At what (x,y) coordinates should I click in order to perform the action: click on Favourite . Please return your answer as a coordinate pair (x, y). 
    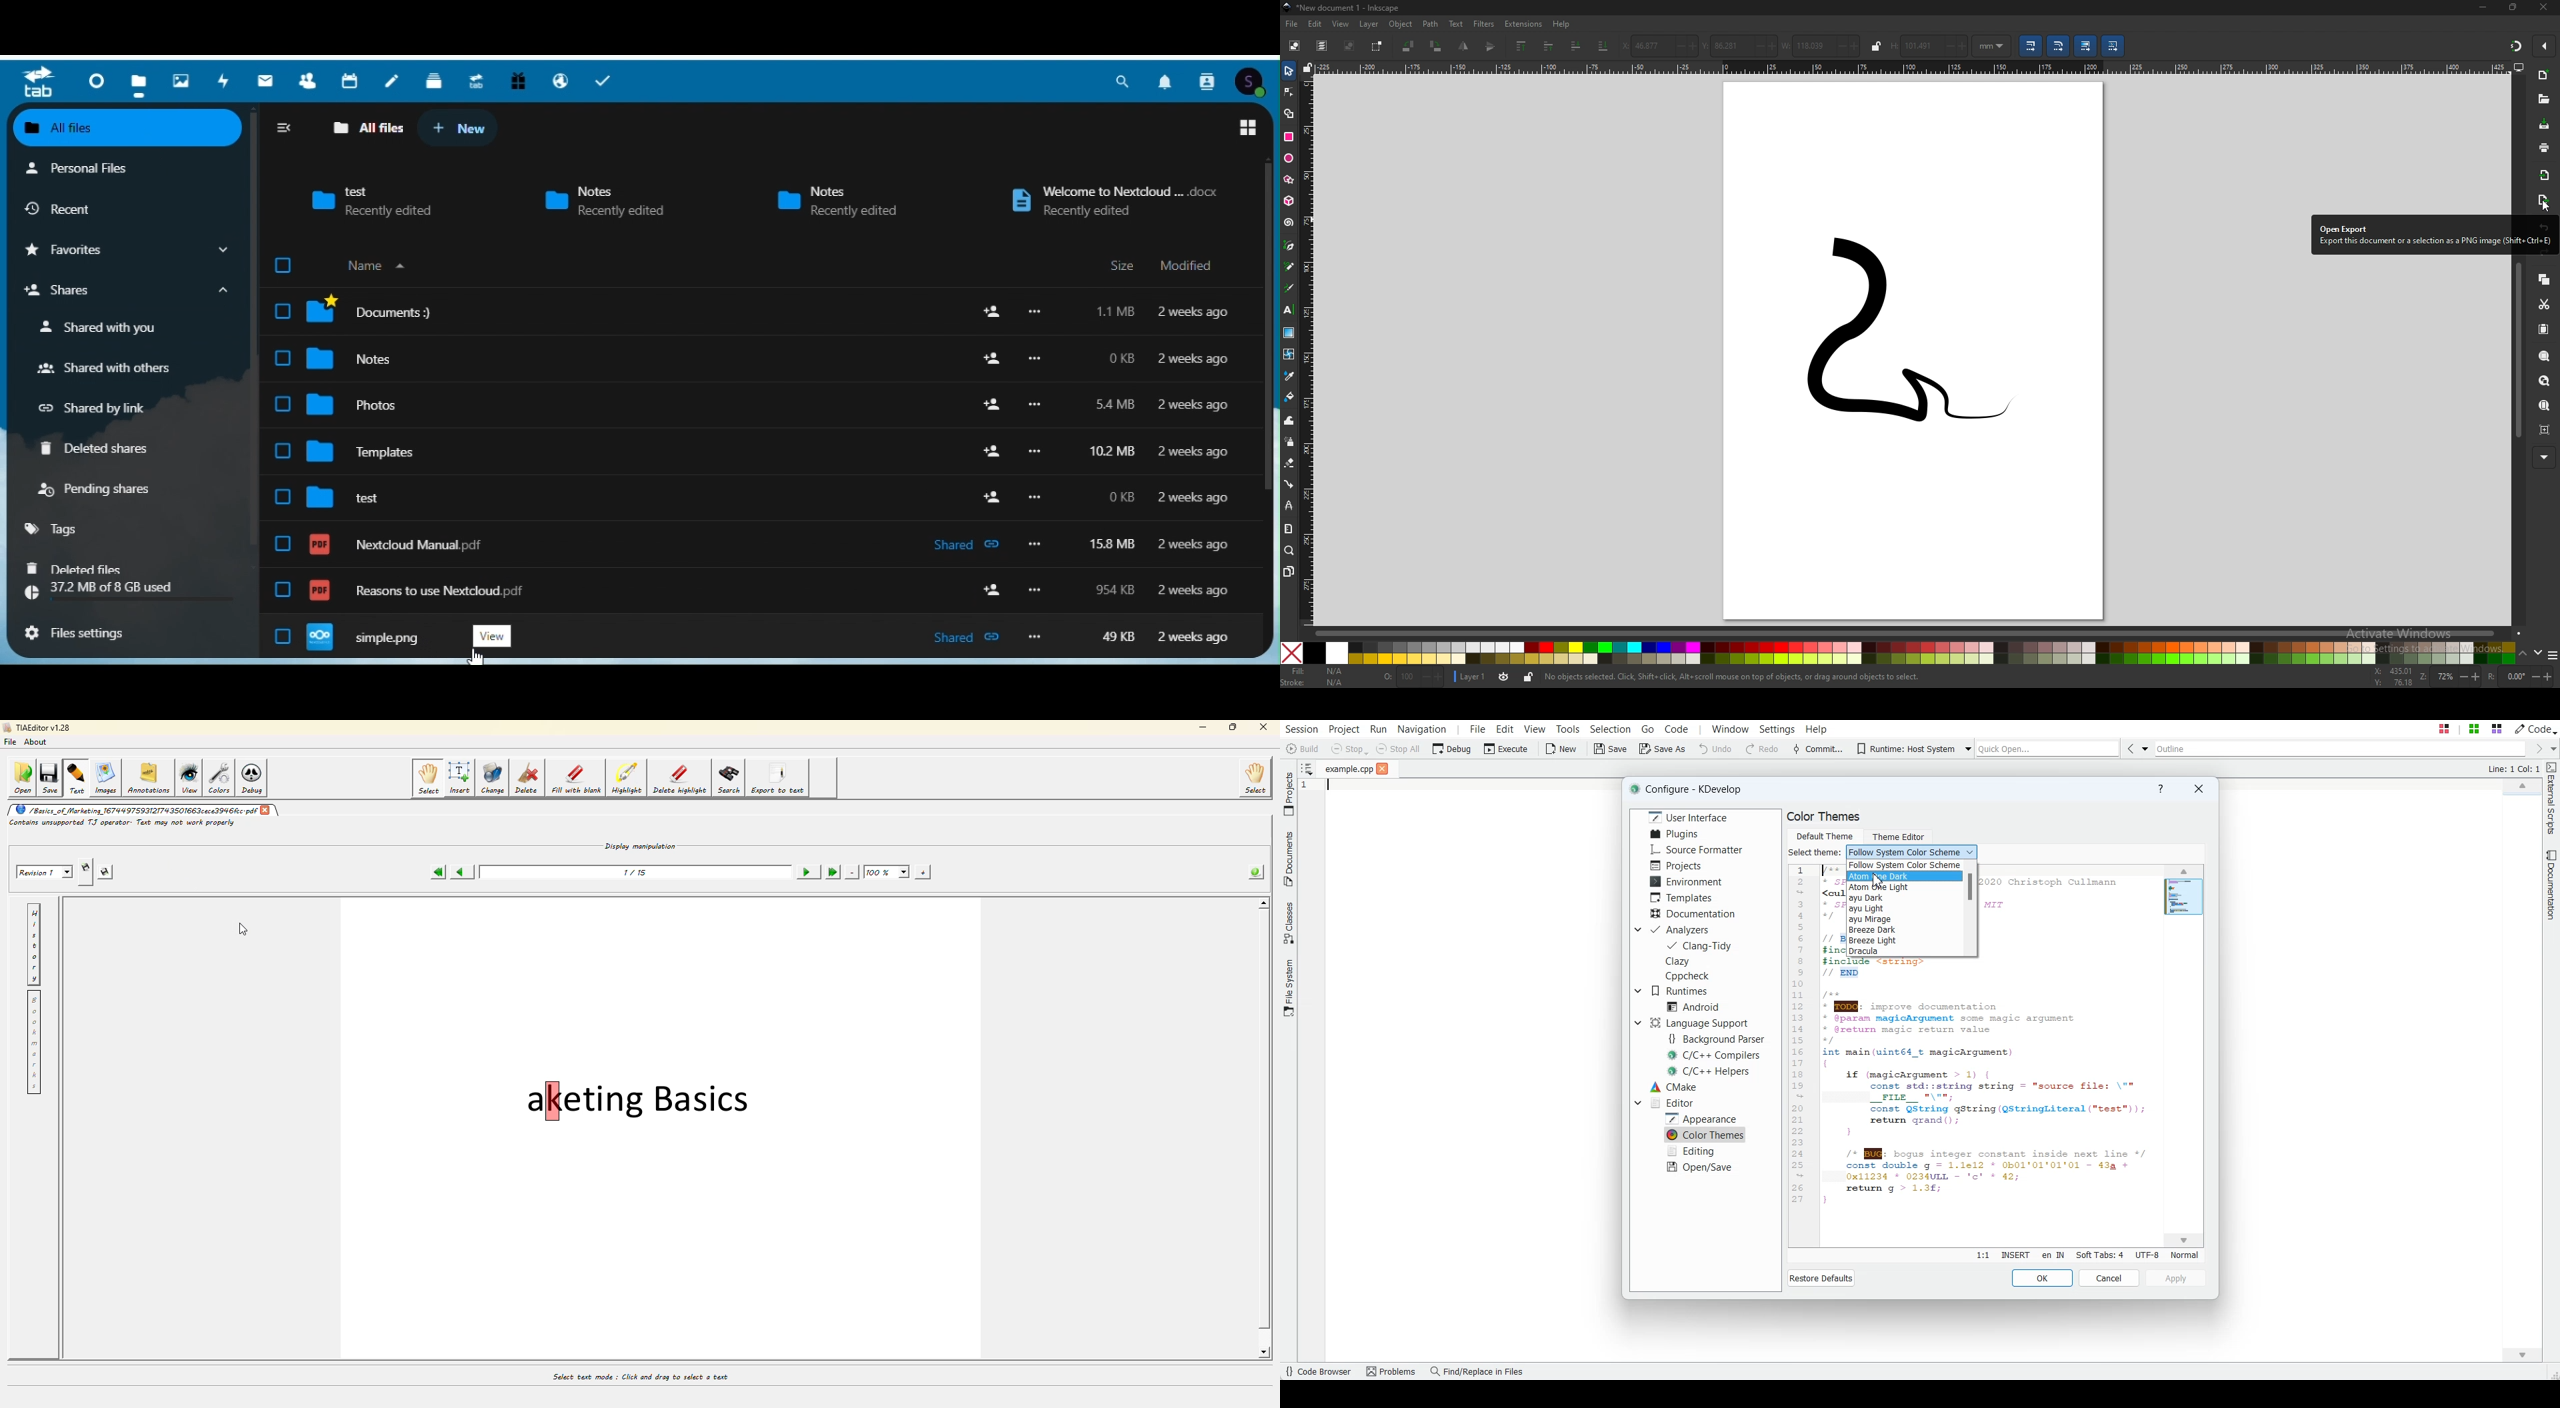
    Looking at the image, I should click on (129, 248).